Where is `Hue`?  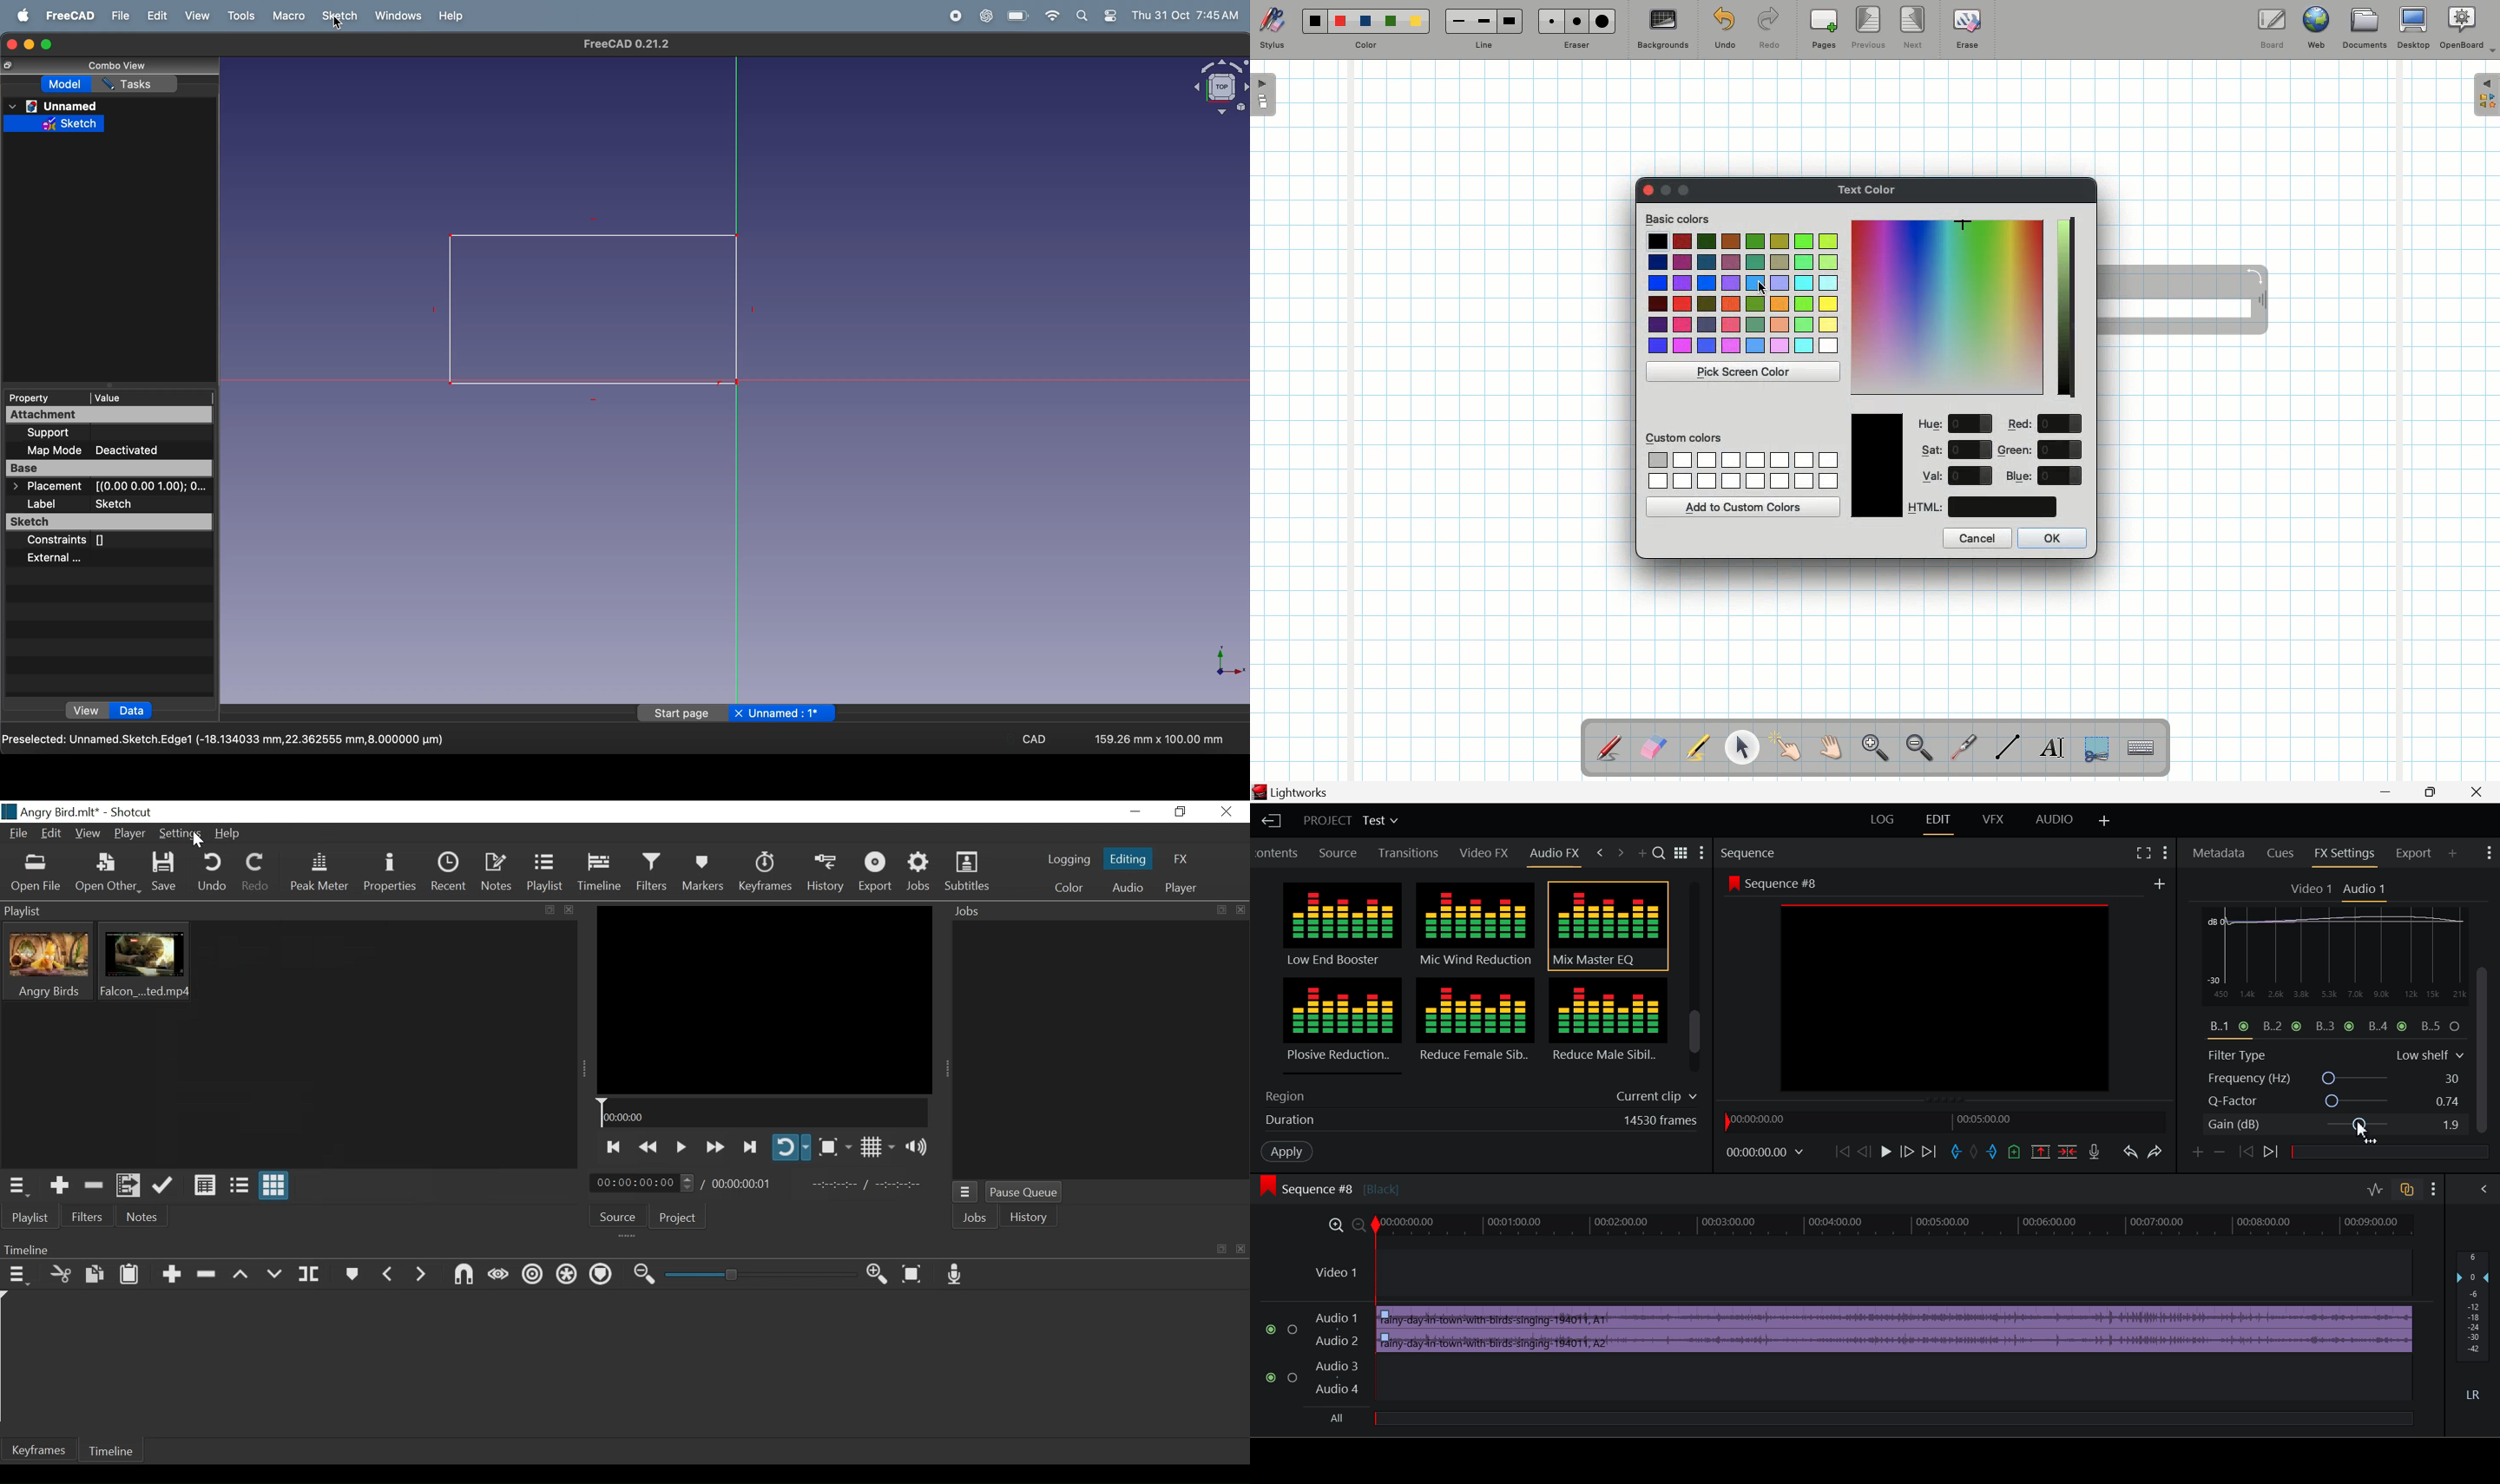 Hue is located at coordinates (1931, 424).